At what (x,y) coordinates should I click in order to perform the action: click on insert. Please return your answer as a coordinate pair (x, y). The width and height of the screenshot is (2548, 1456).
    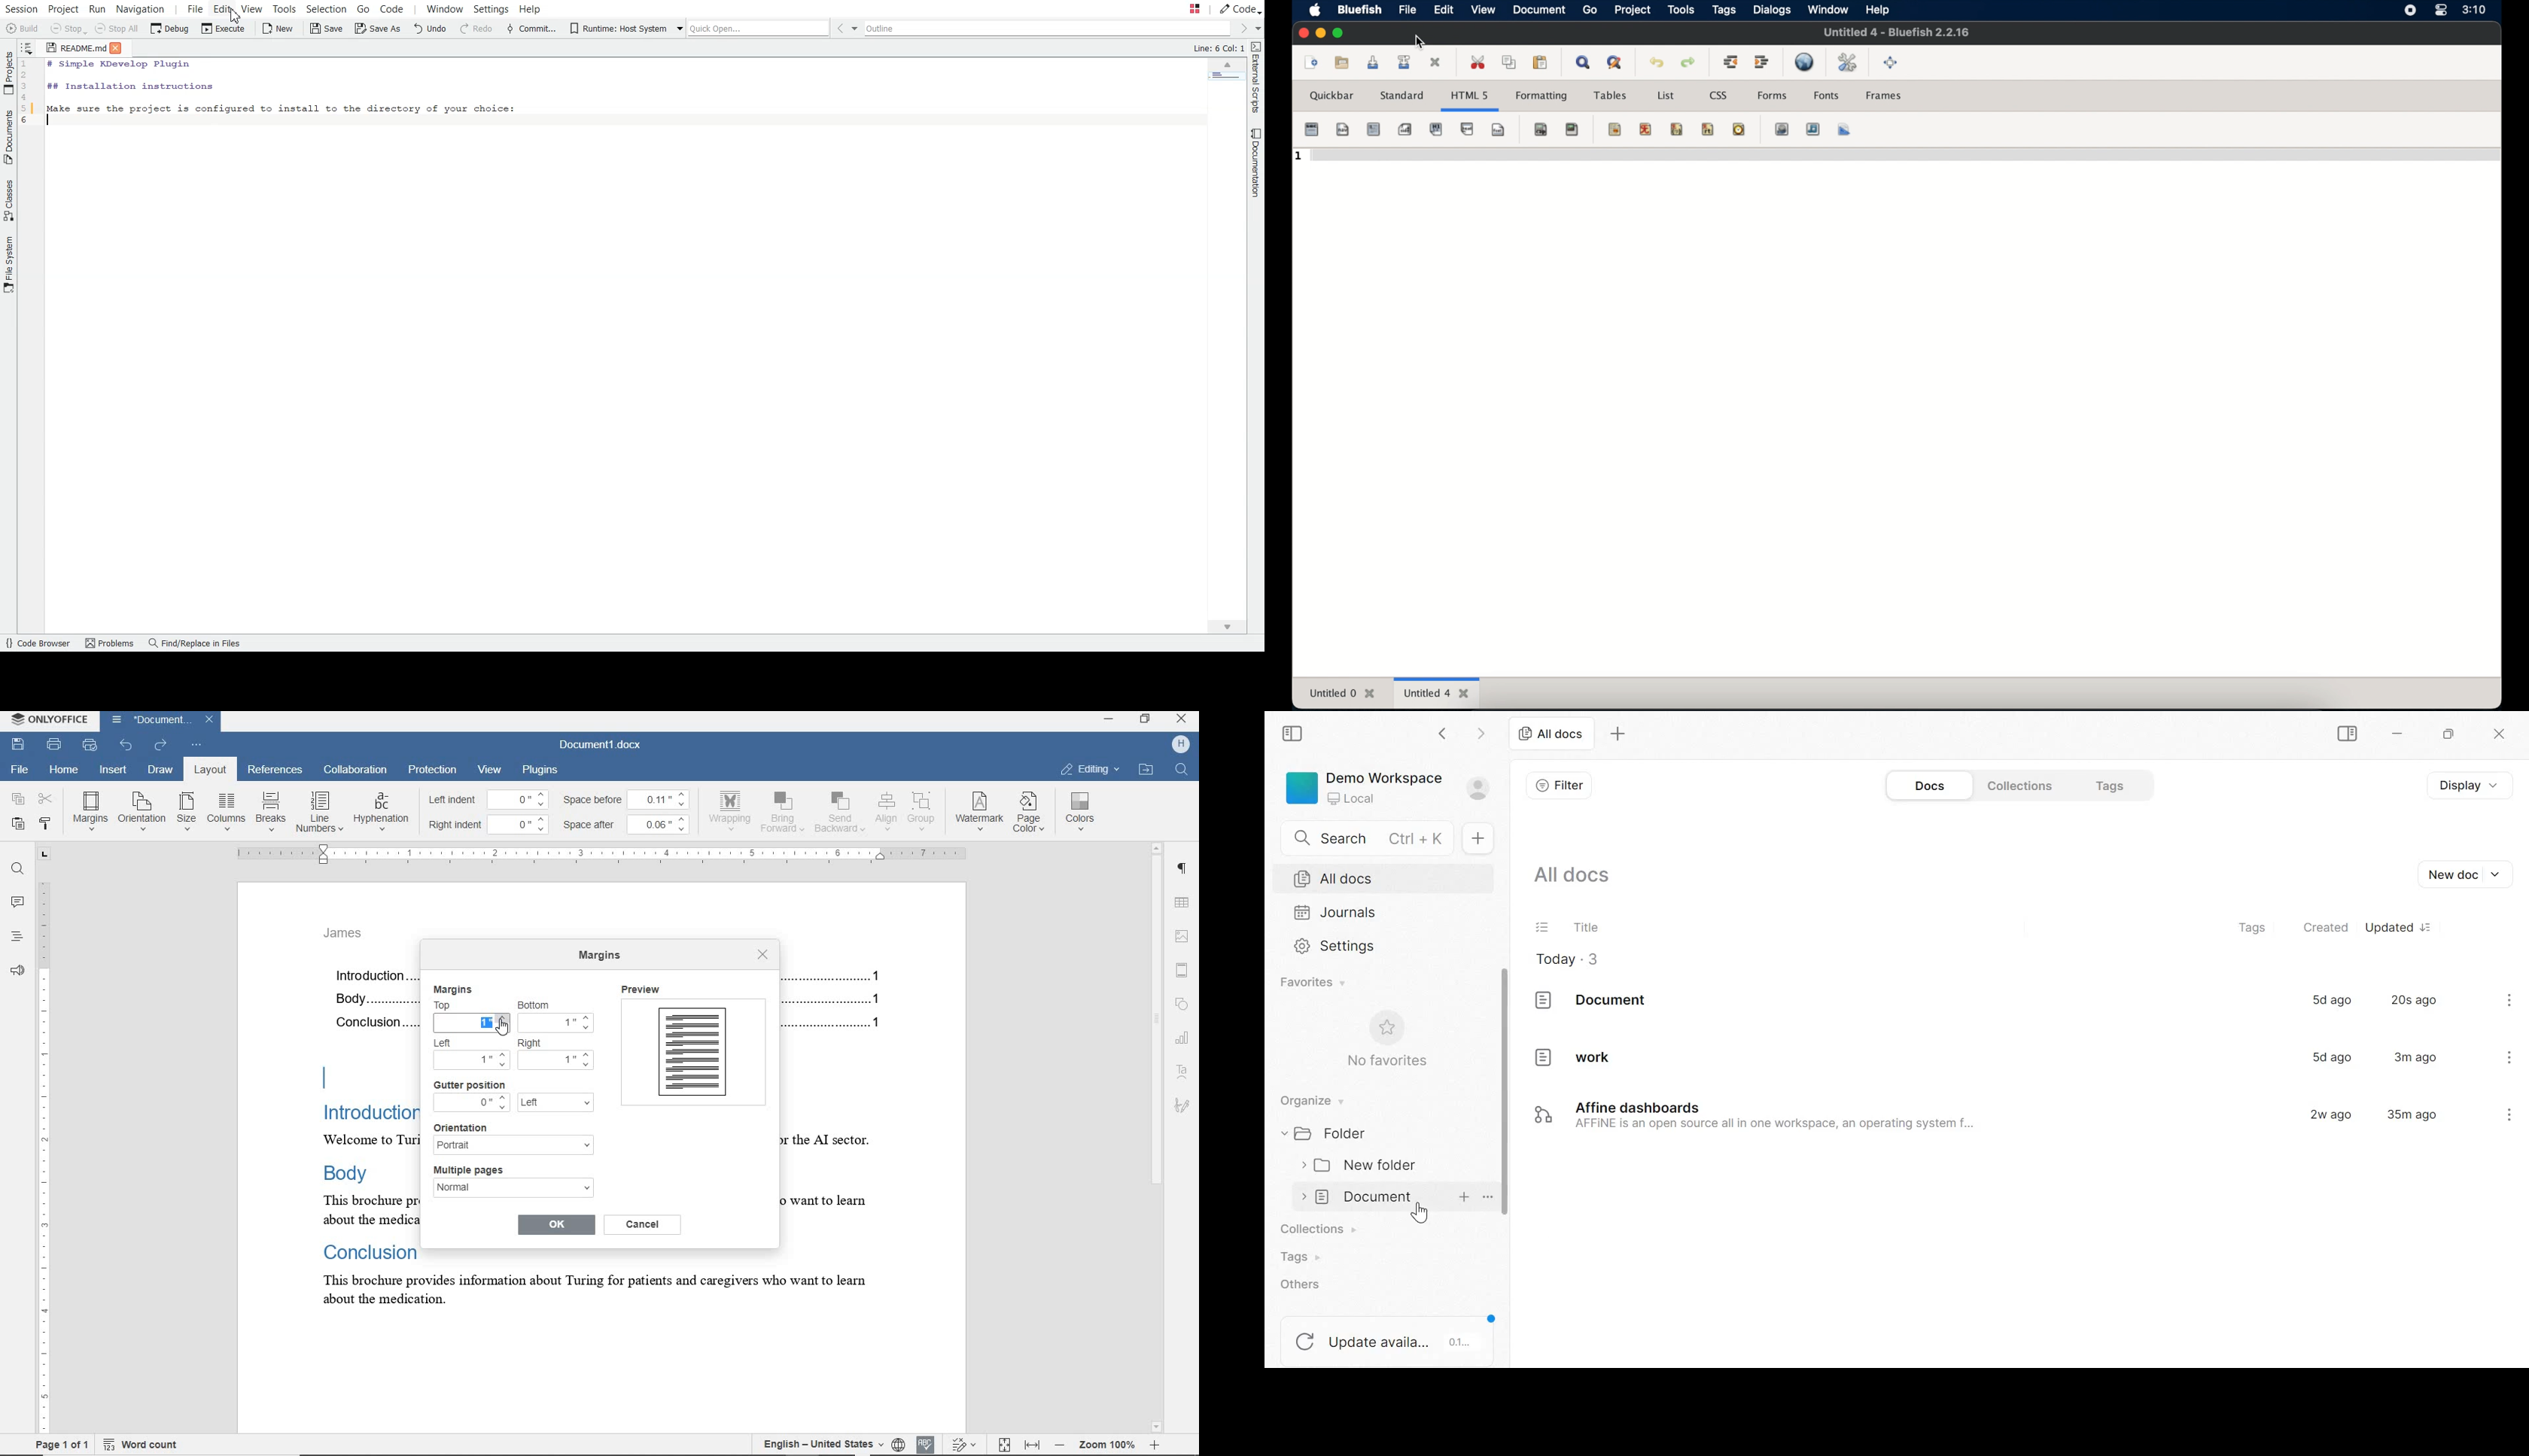
    Looking at the image, I should click on (115, 770).